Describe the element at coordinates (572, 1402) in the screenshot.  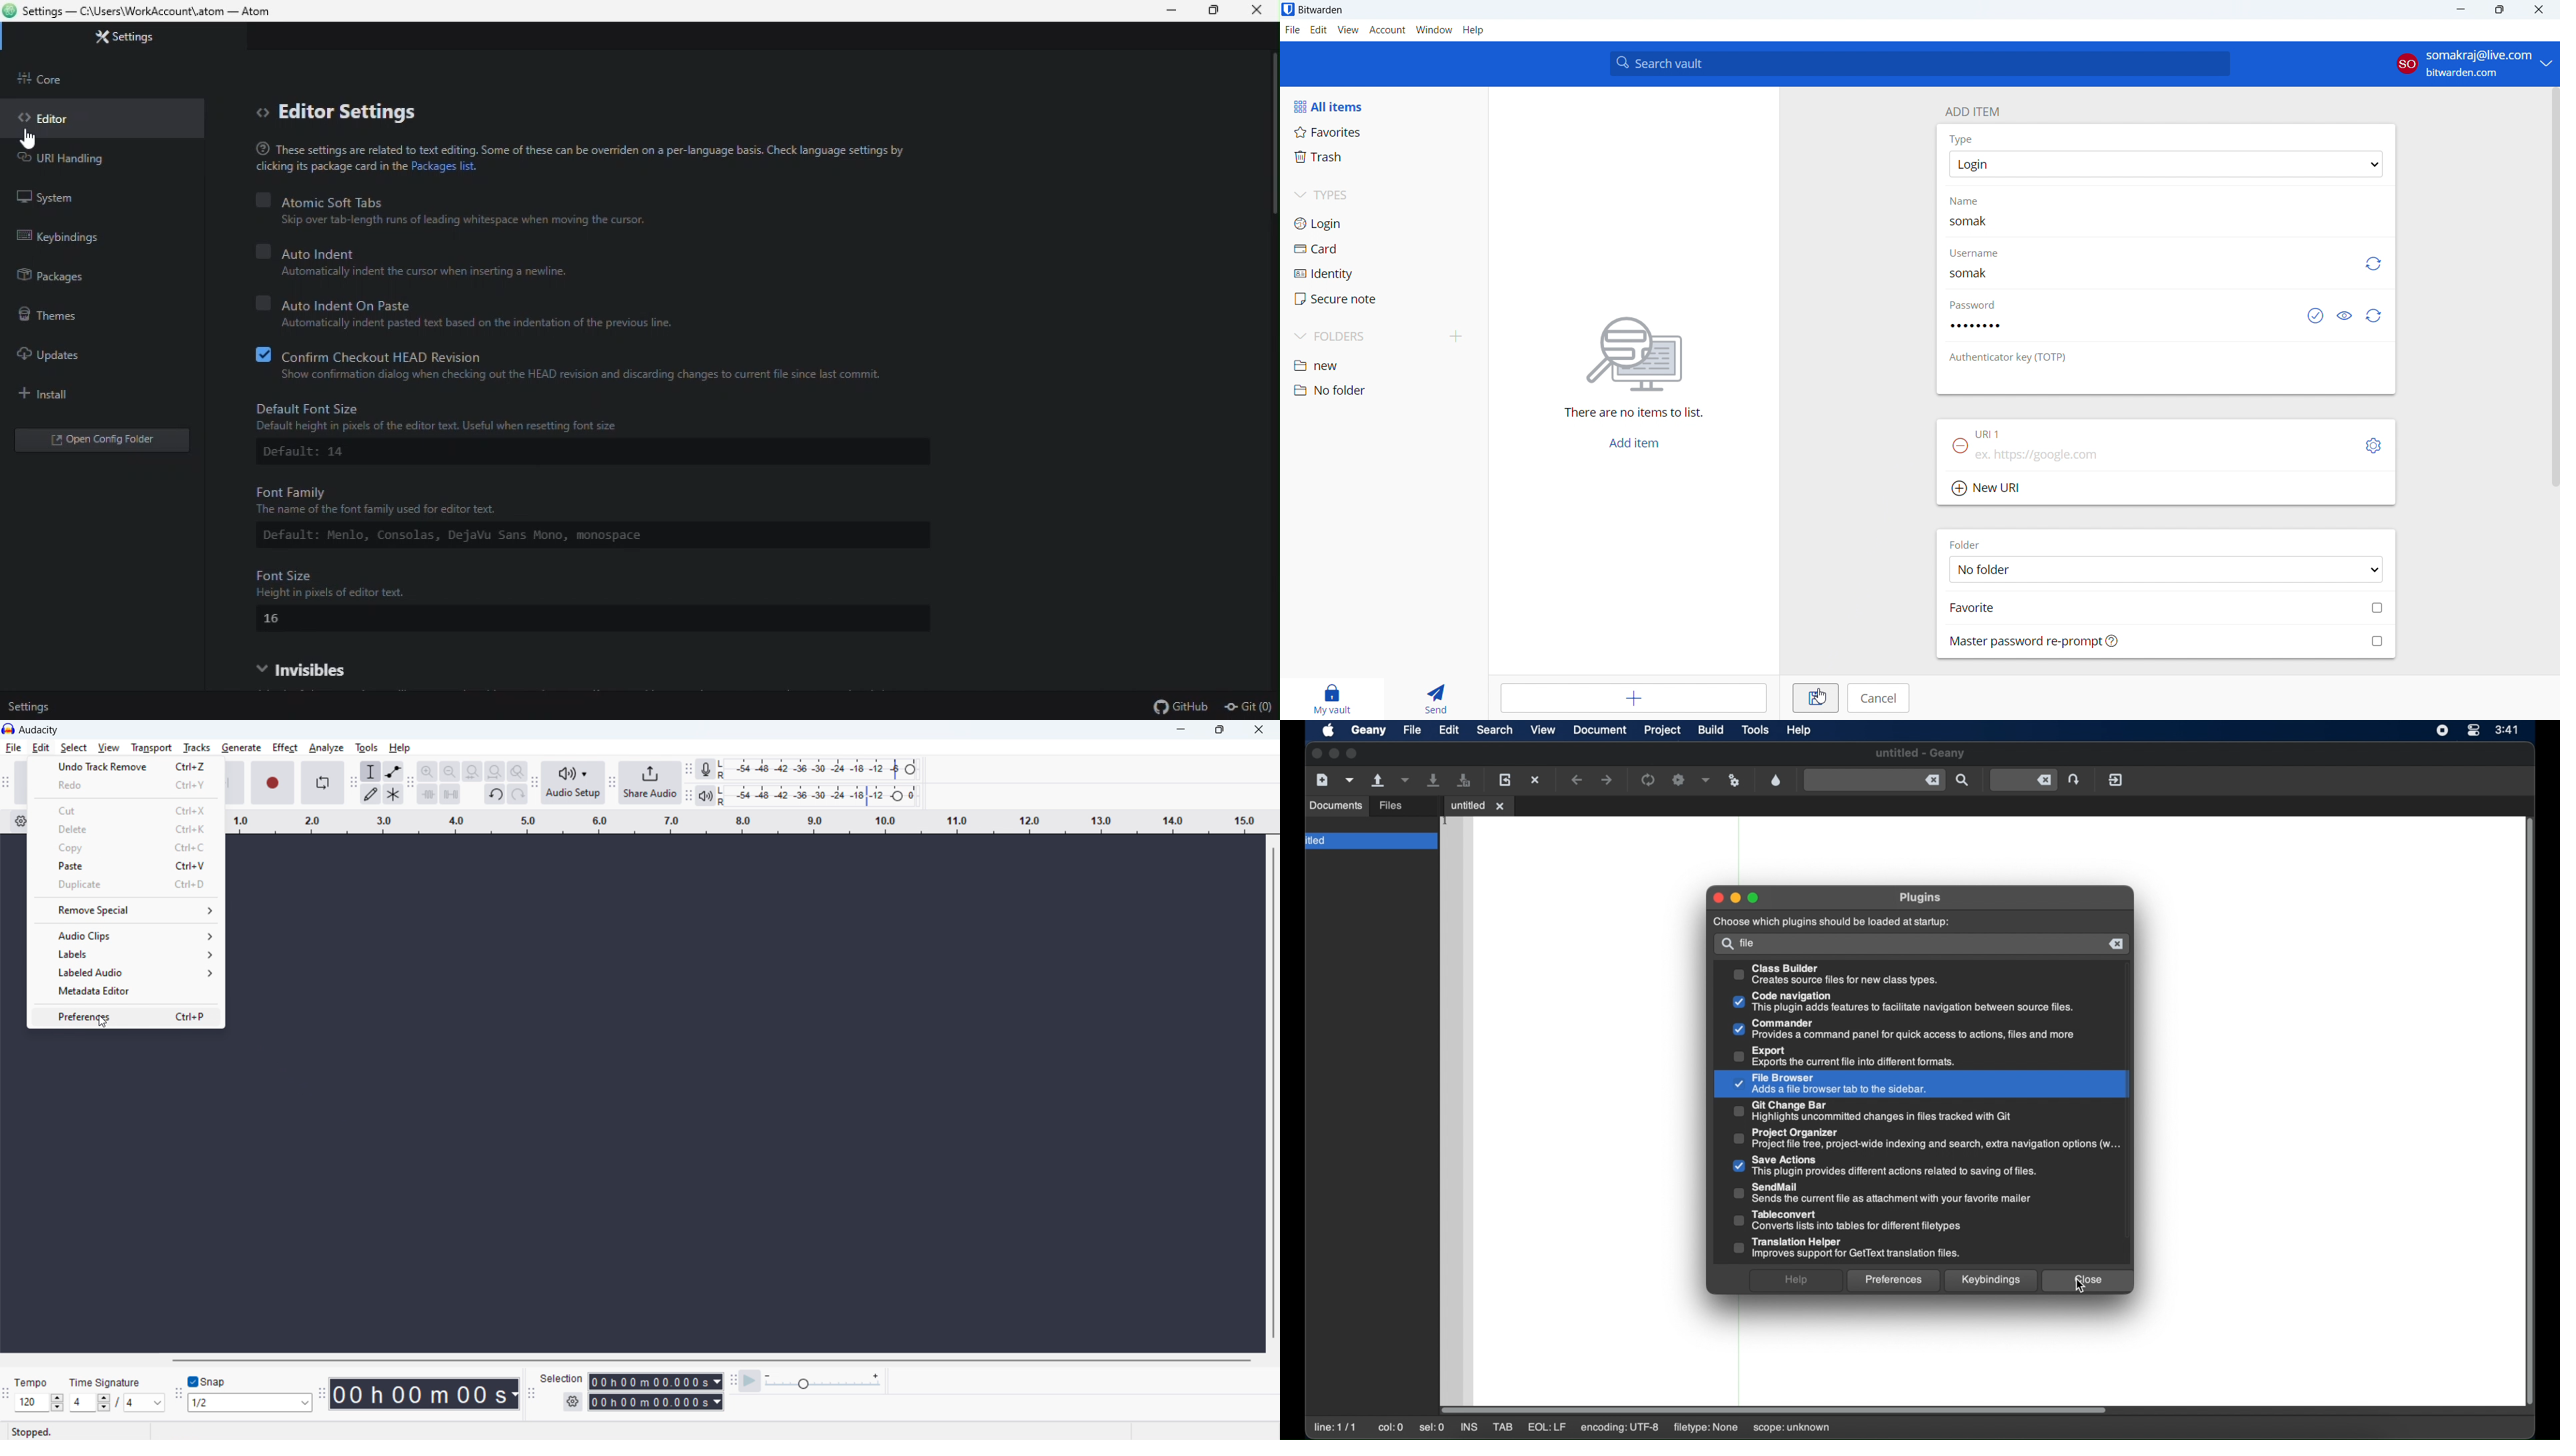
I see `selection settings` at that location.